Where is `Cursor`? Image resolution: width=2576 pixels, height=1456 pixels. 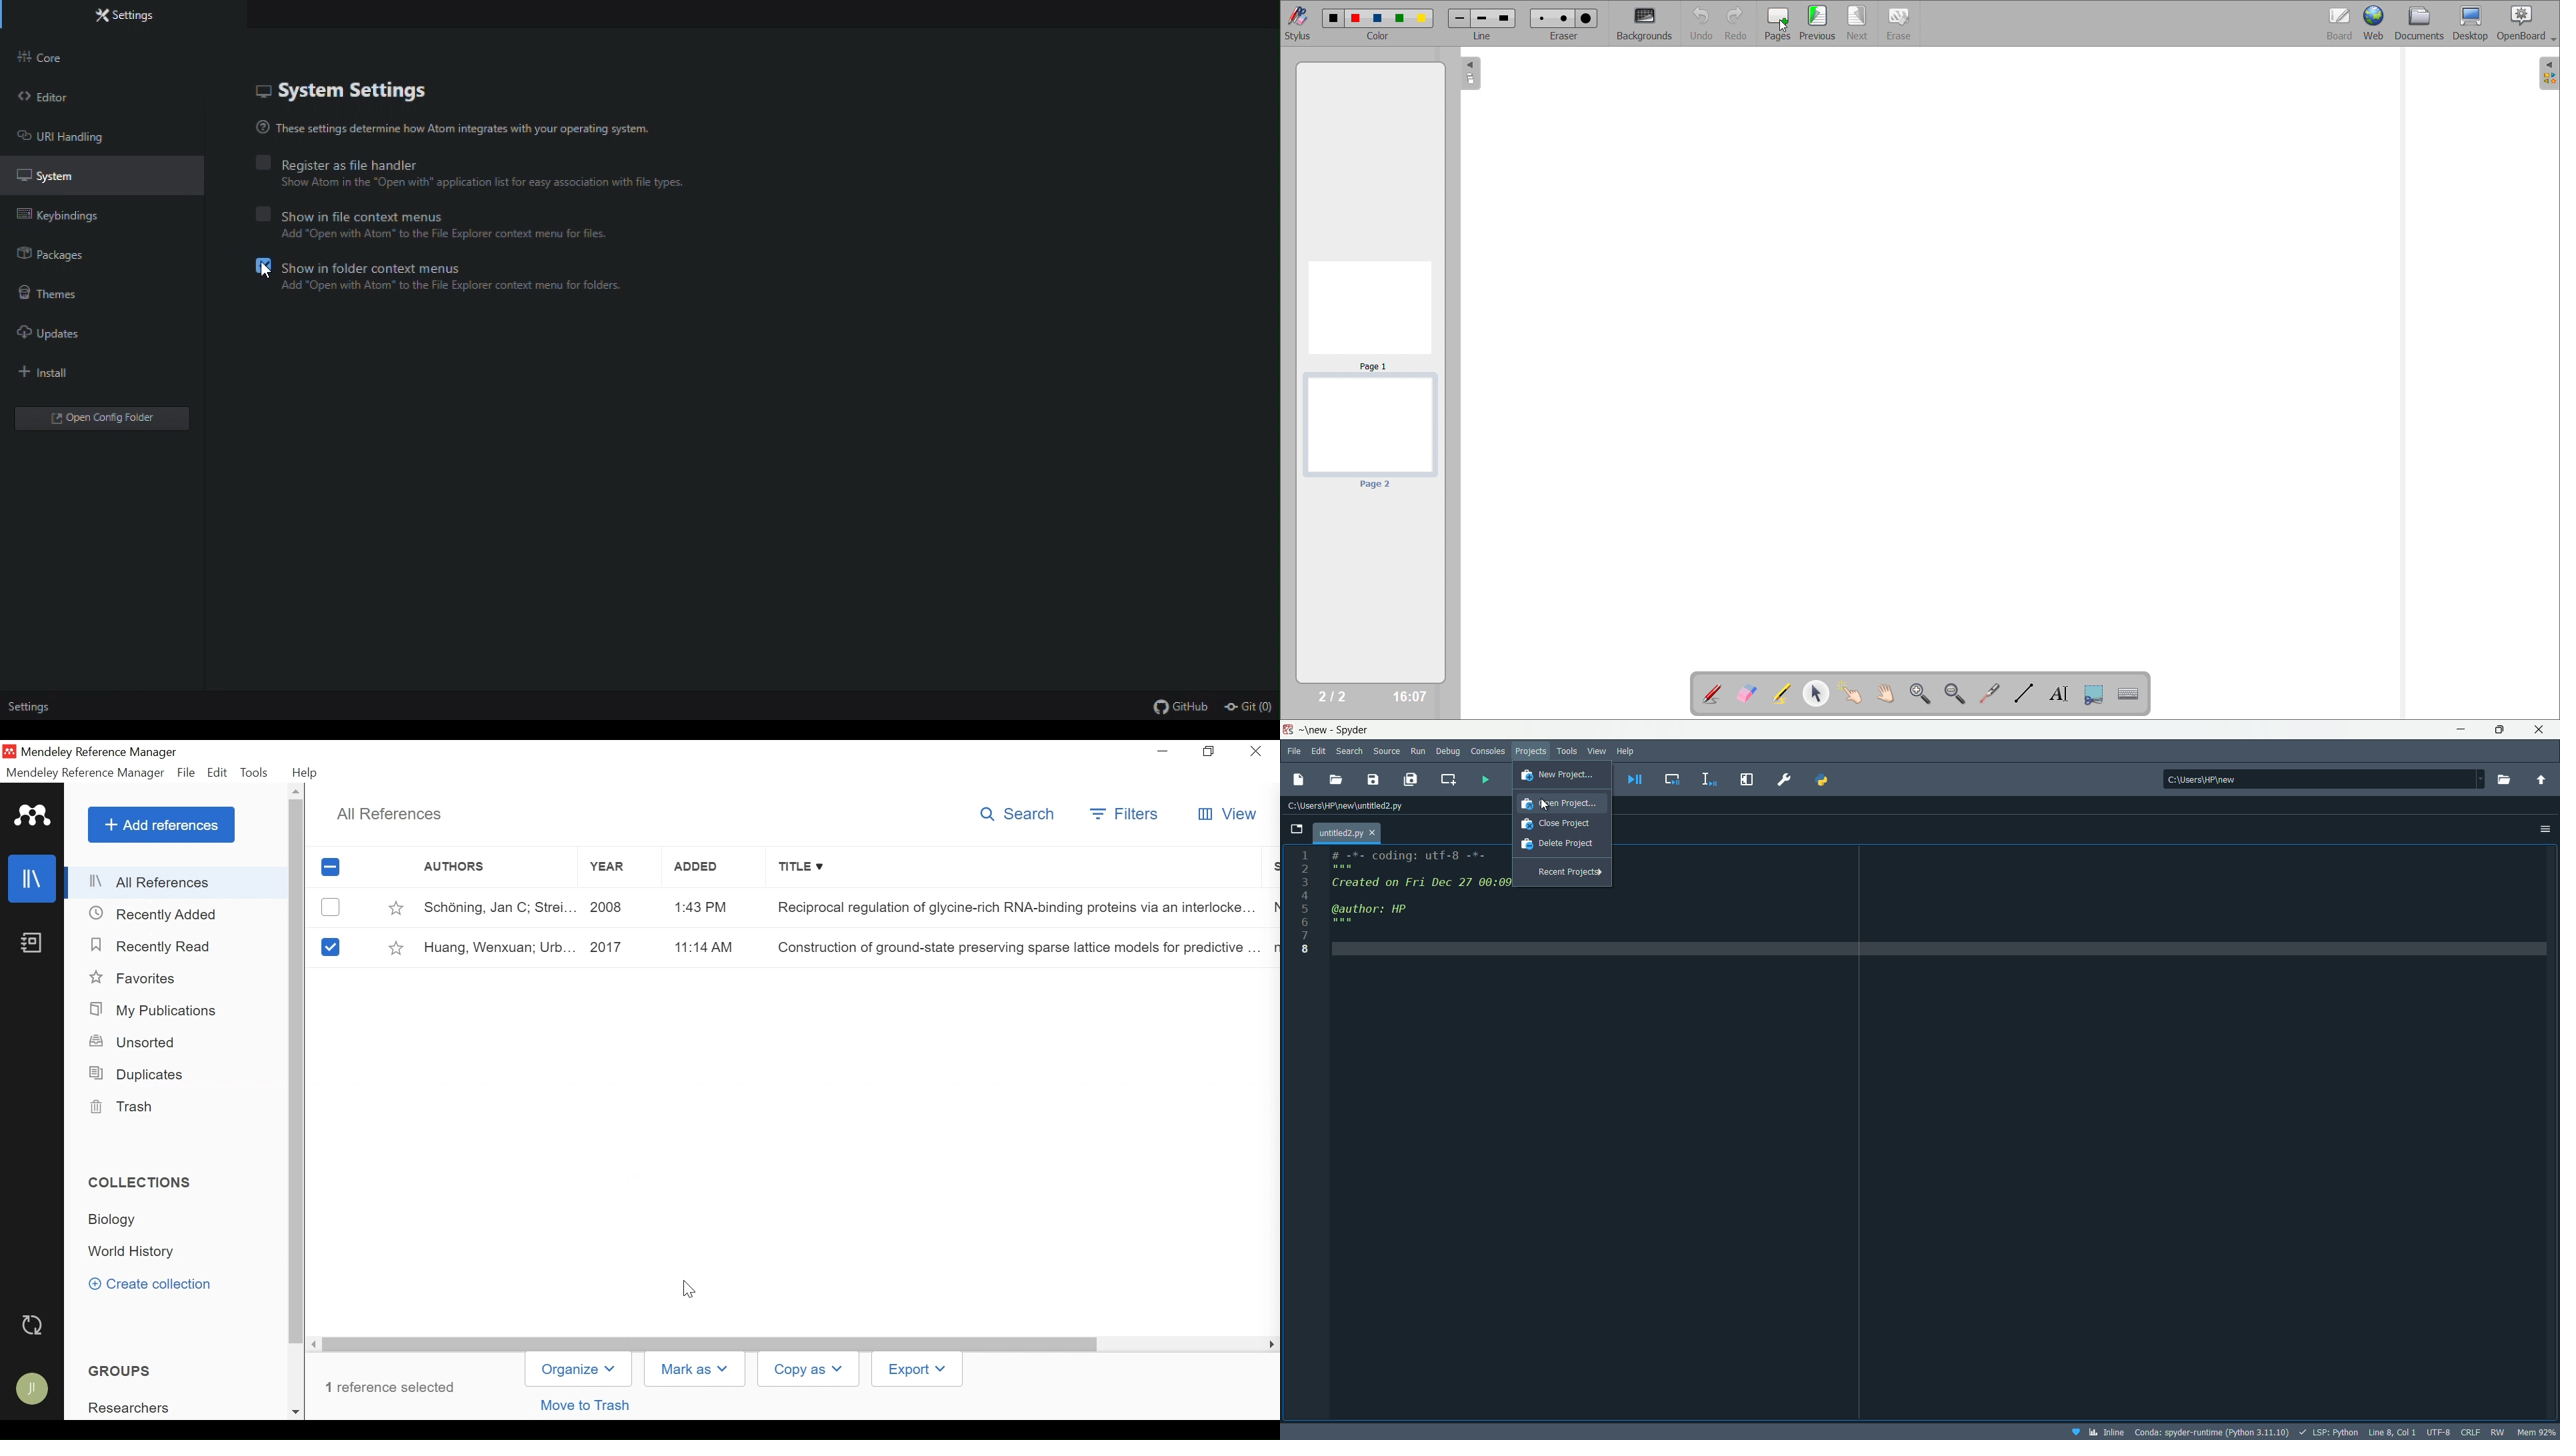
Cursor is located at coordinates (691, 1287).